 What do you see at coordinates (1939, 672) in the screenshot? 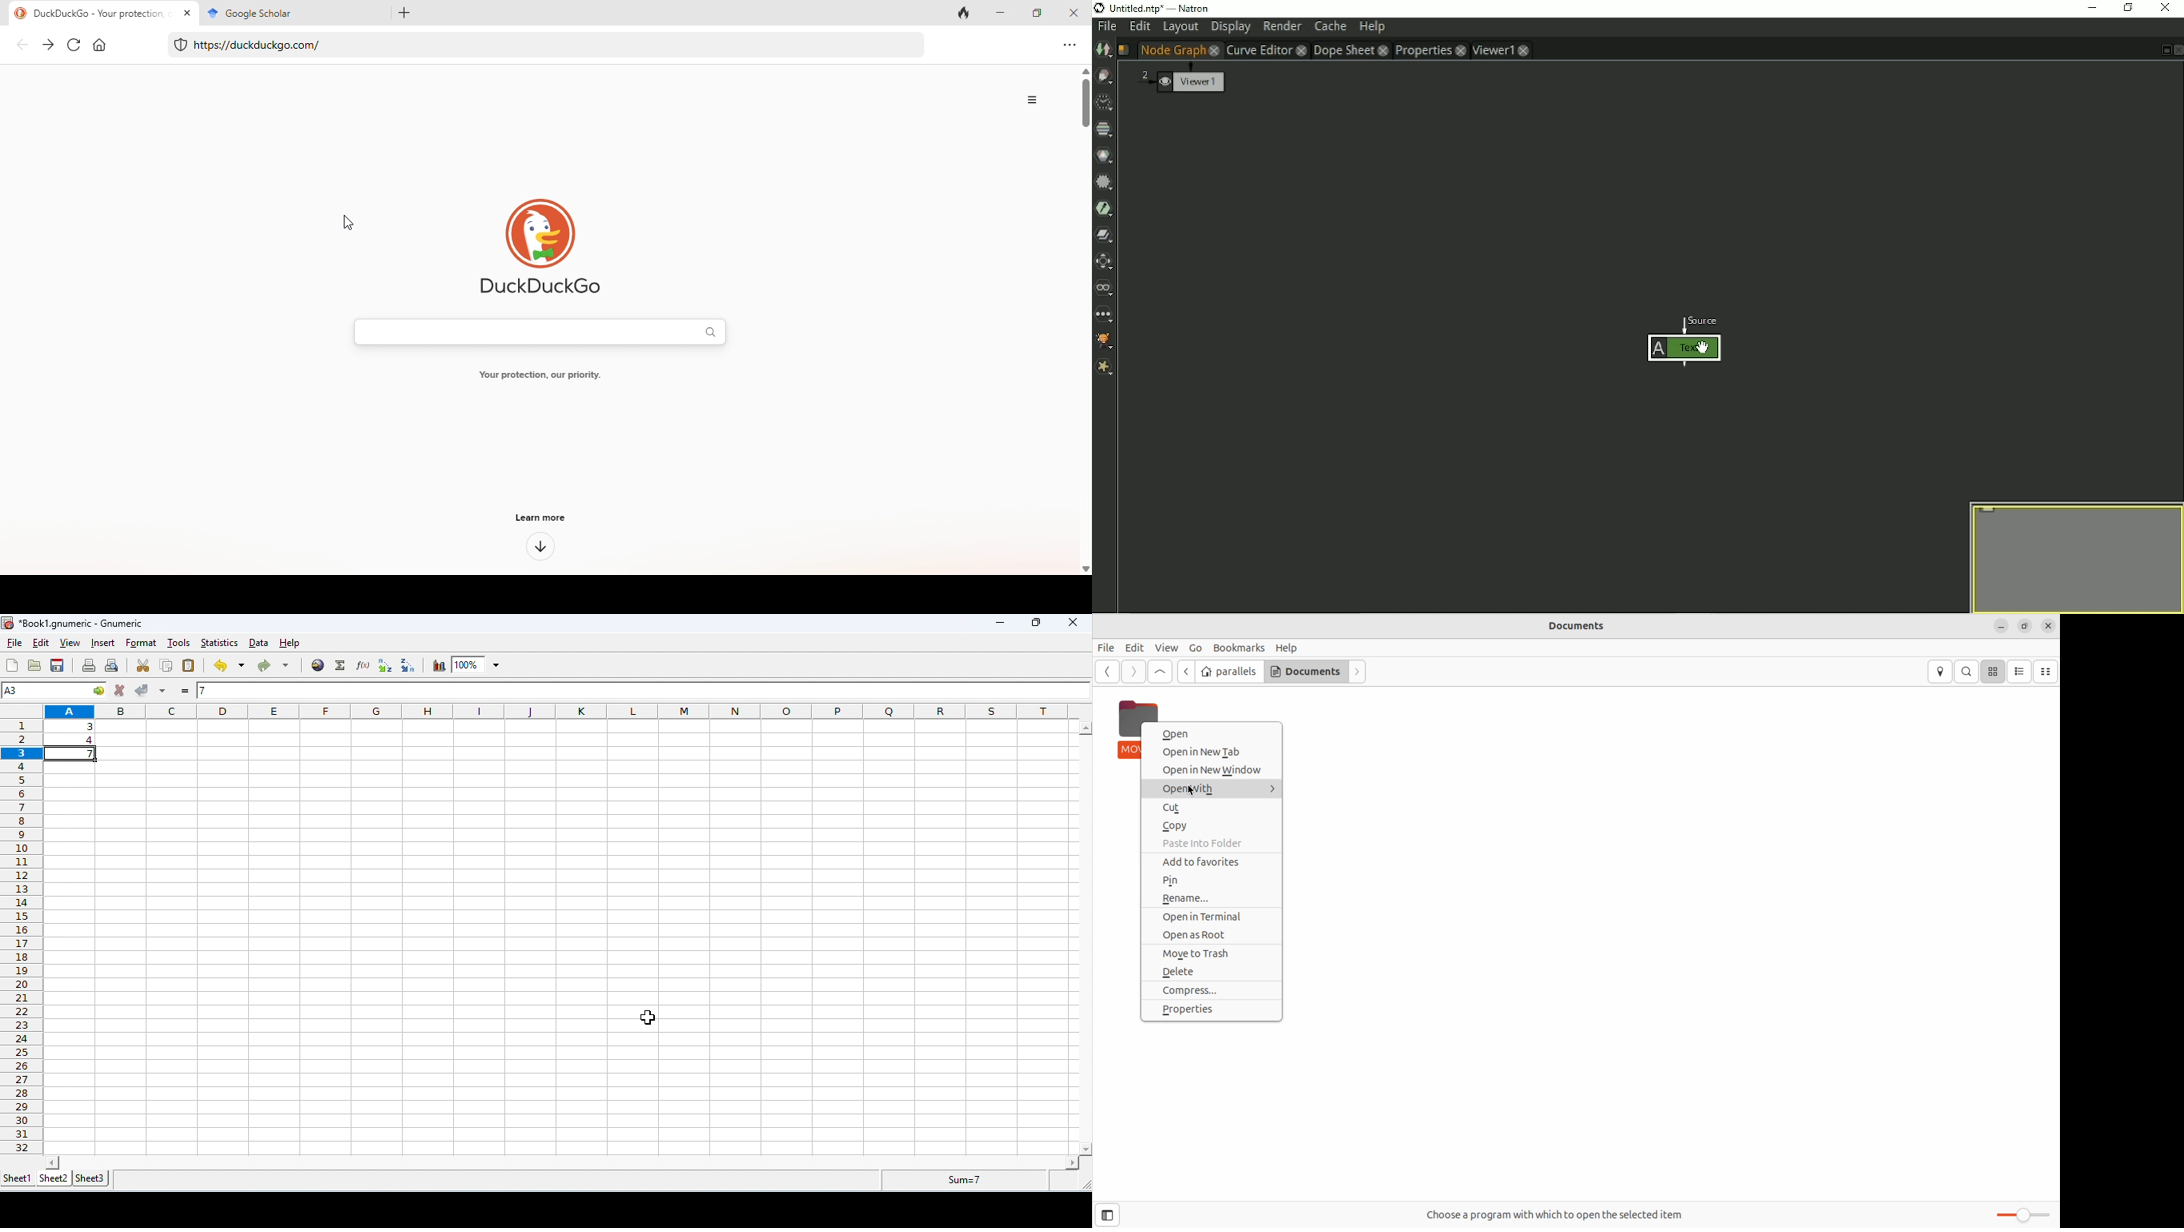
I see `location` at bounding box center [1939, 672].